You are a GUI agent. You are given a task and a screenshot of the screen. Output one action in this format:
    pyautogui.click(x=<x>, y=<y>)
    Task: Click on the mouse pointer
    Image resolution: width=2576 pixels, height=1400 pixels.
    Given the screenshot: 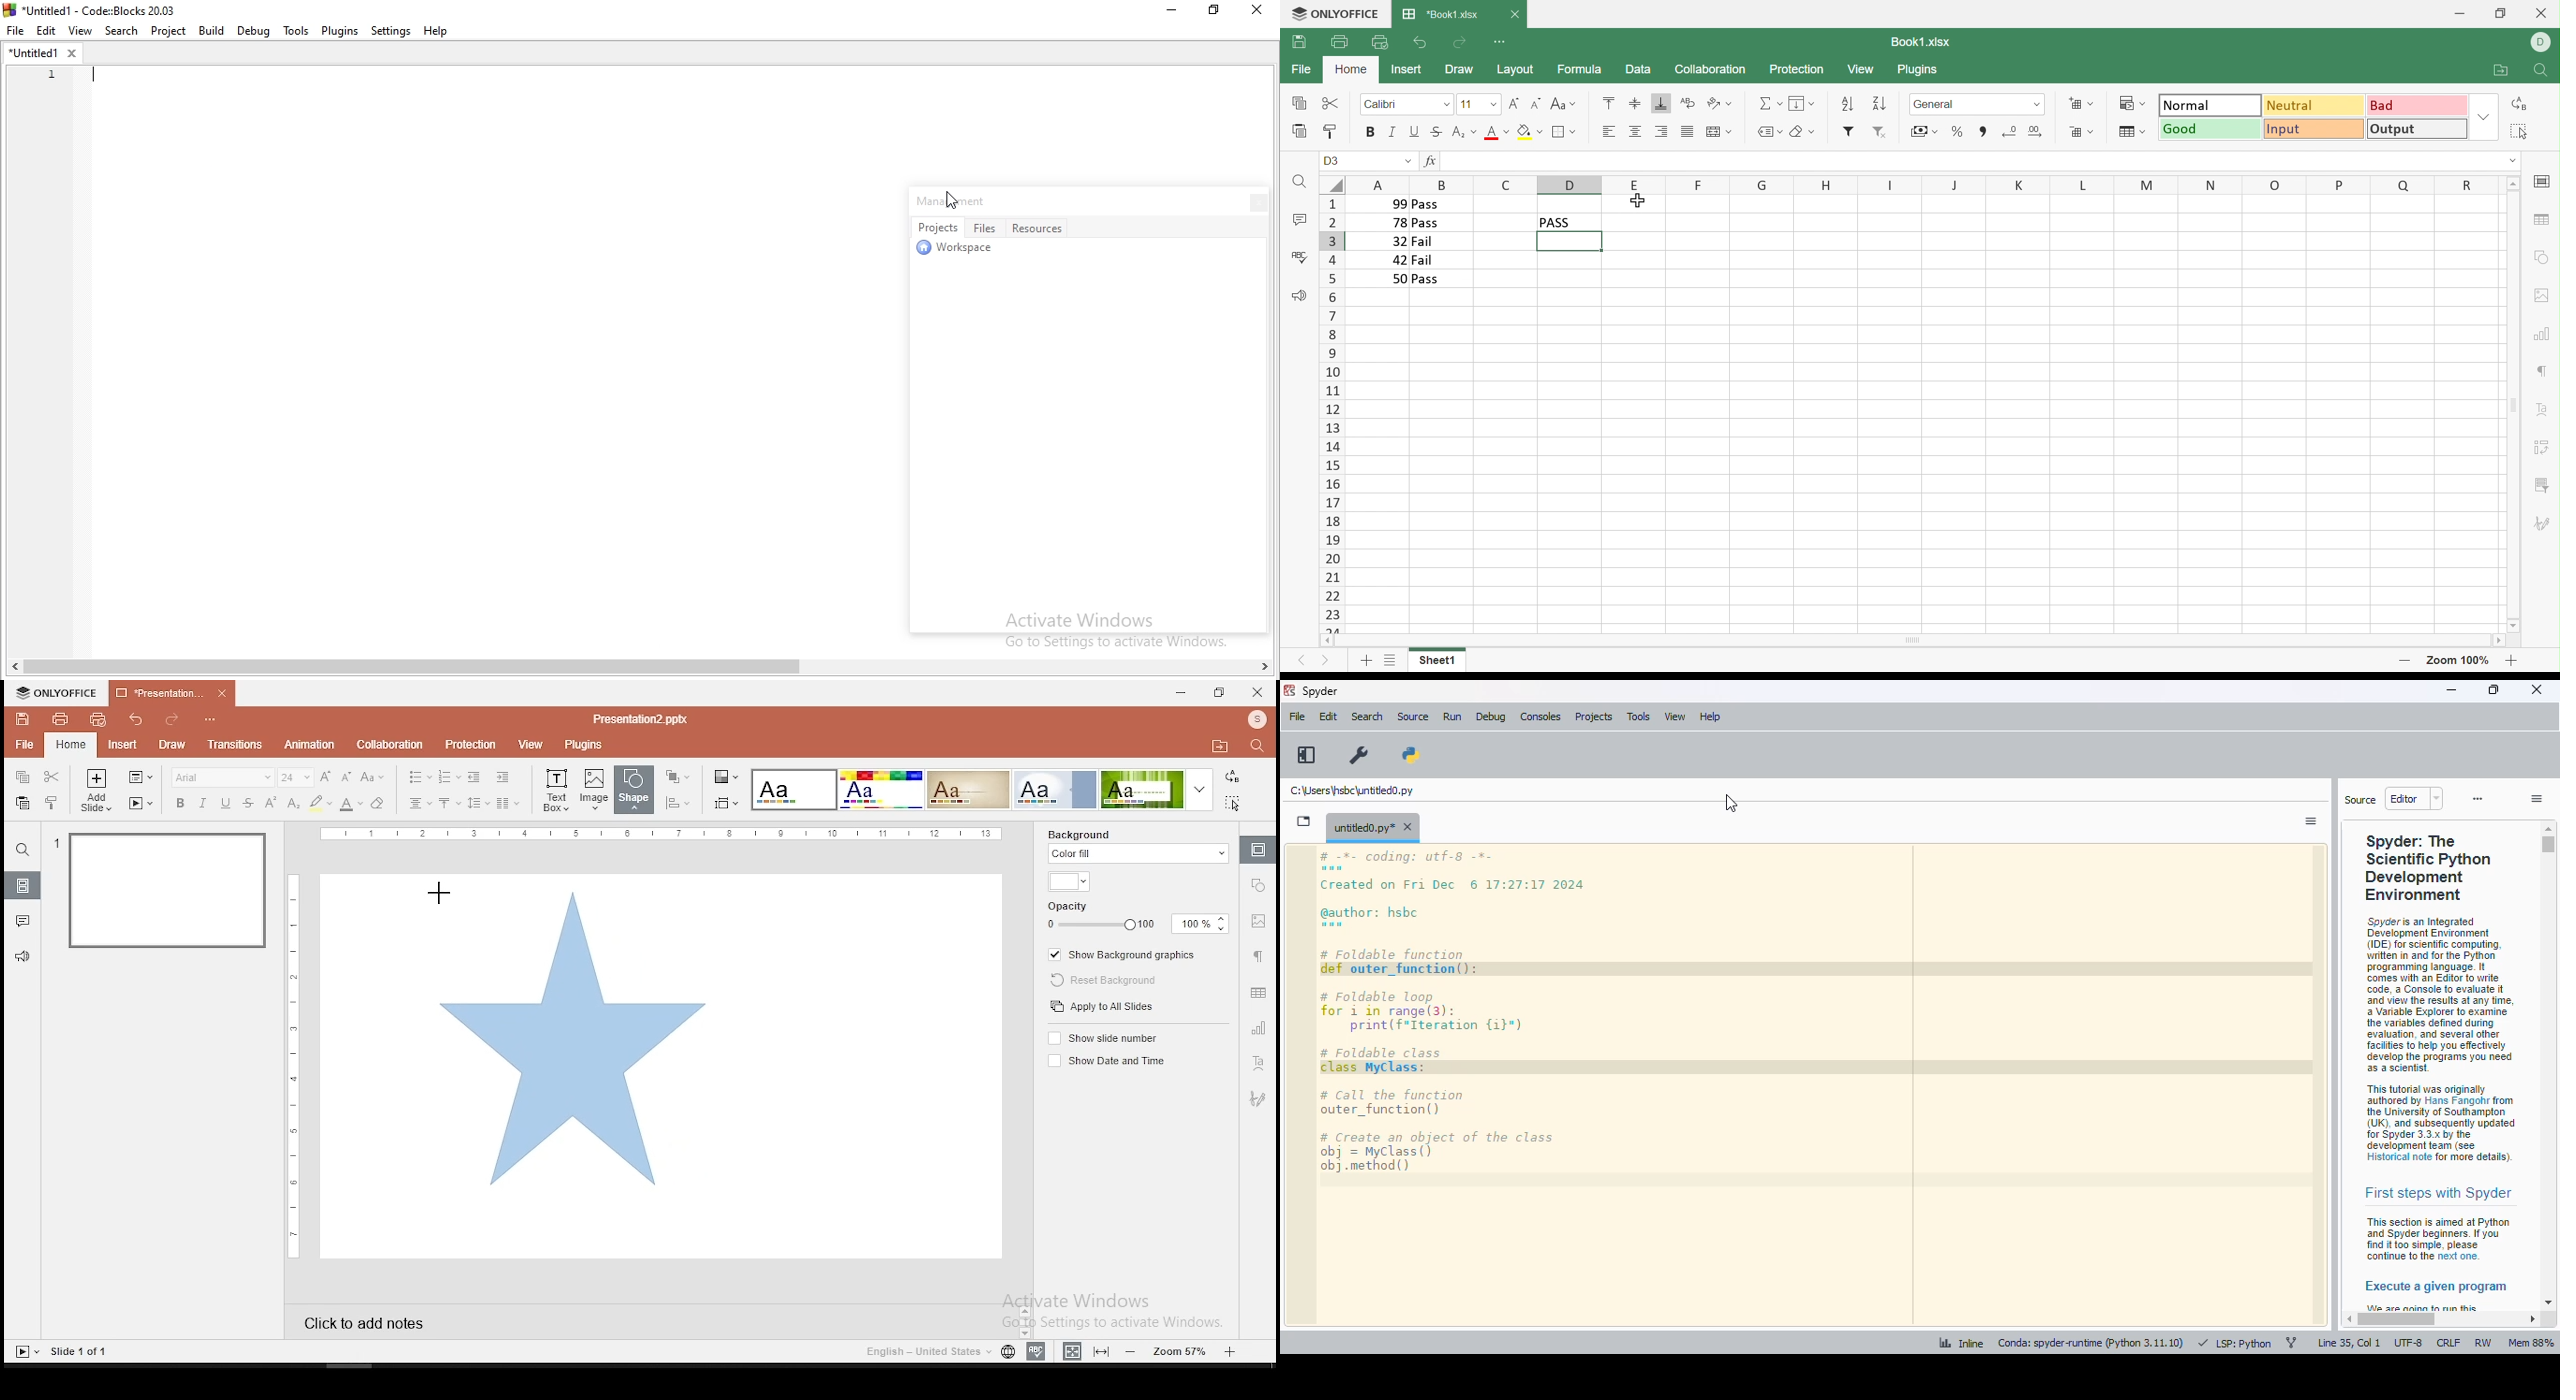 What is the action you would take?
    pyautogui.click(x=435, y=893)
    